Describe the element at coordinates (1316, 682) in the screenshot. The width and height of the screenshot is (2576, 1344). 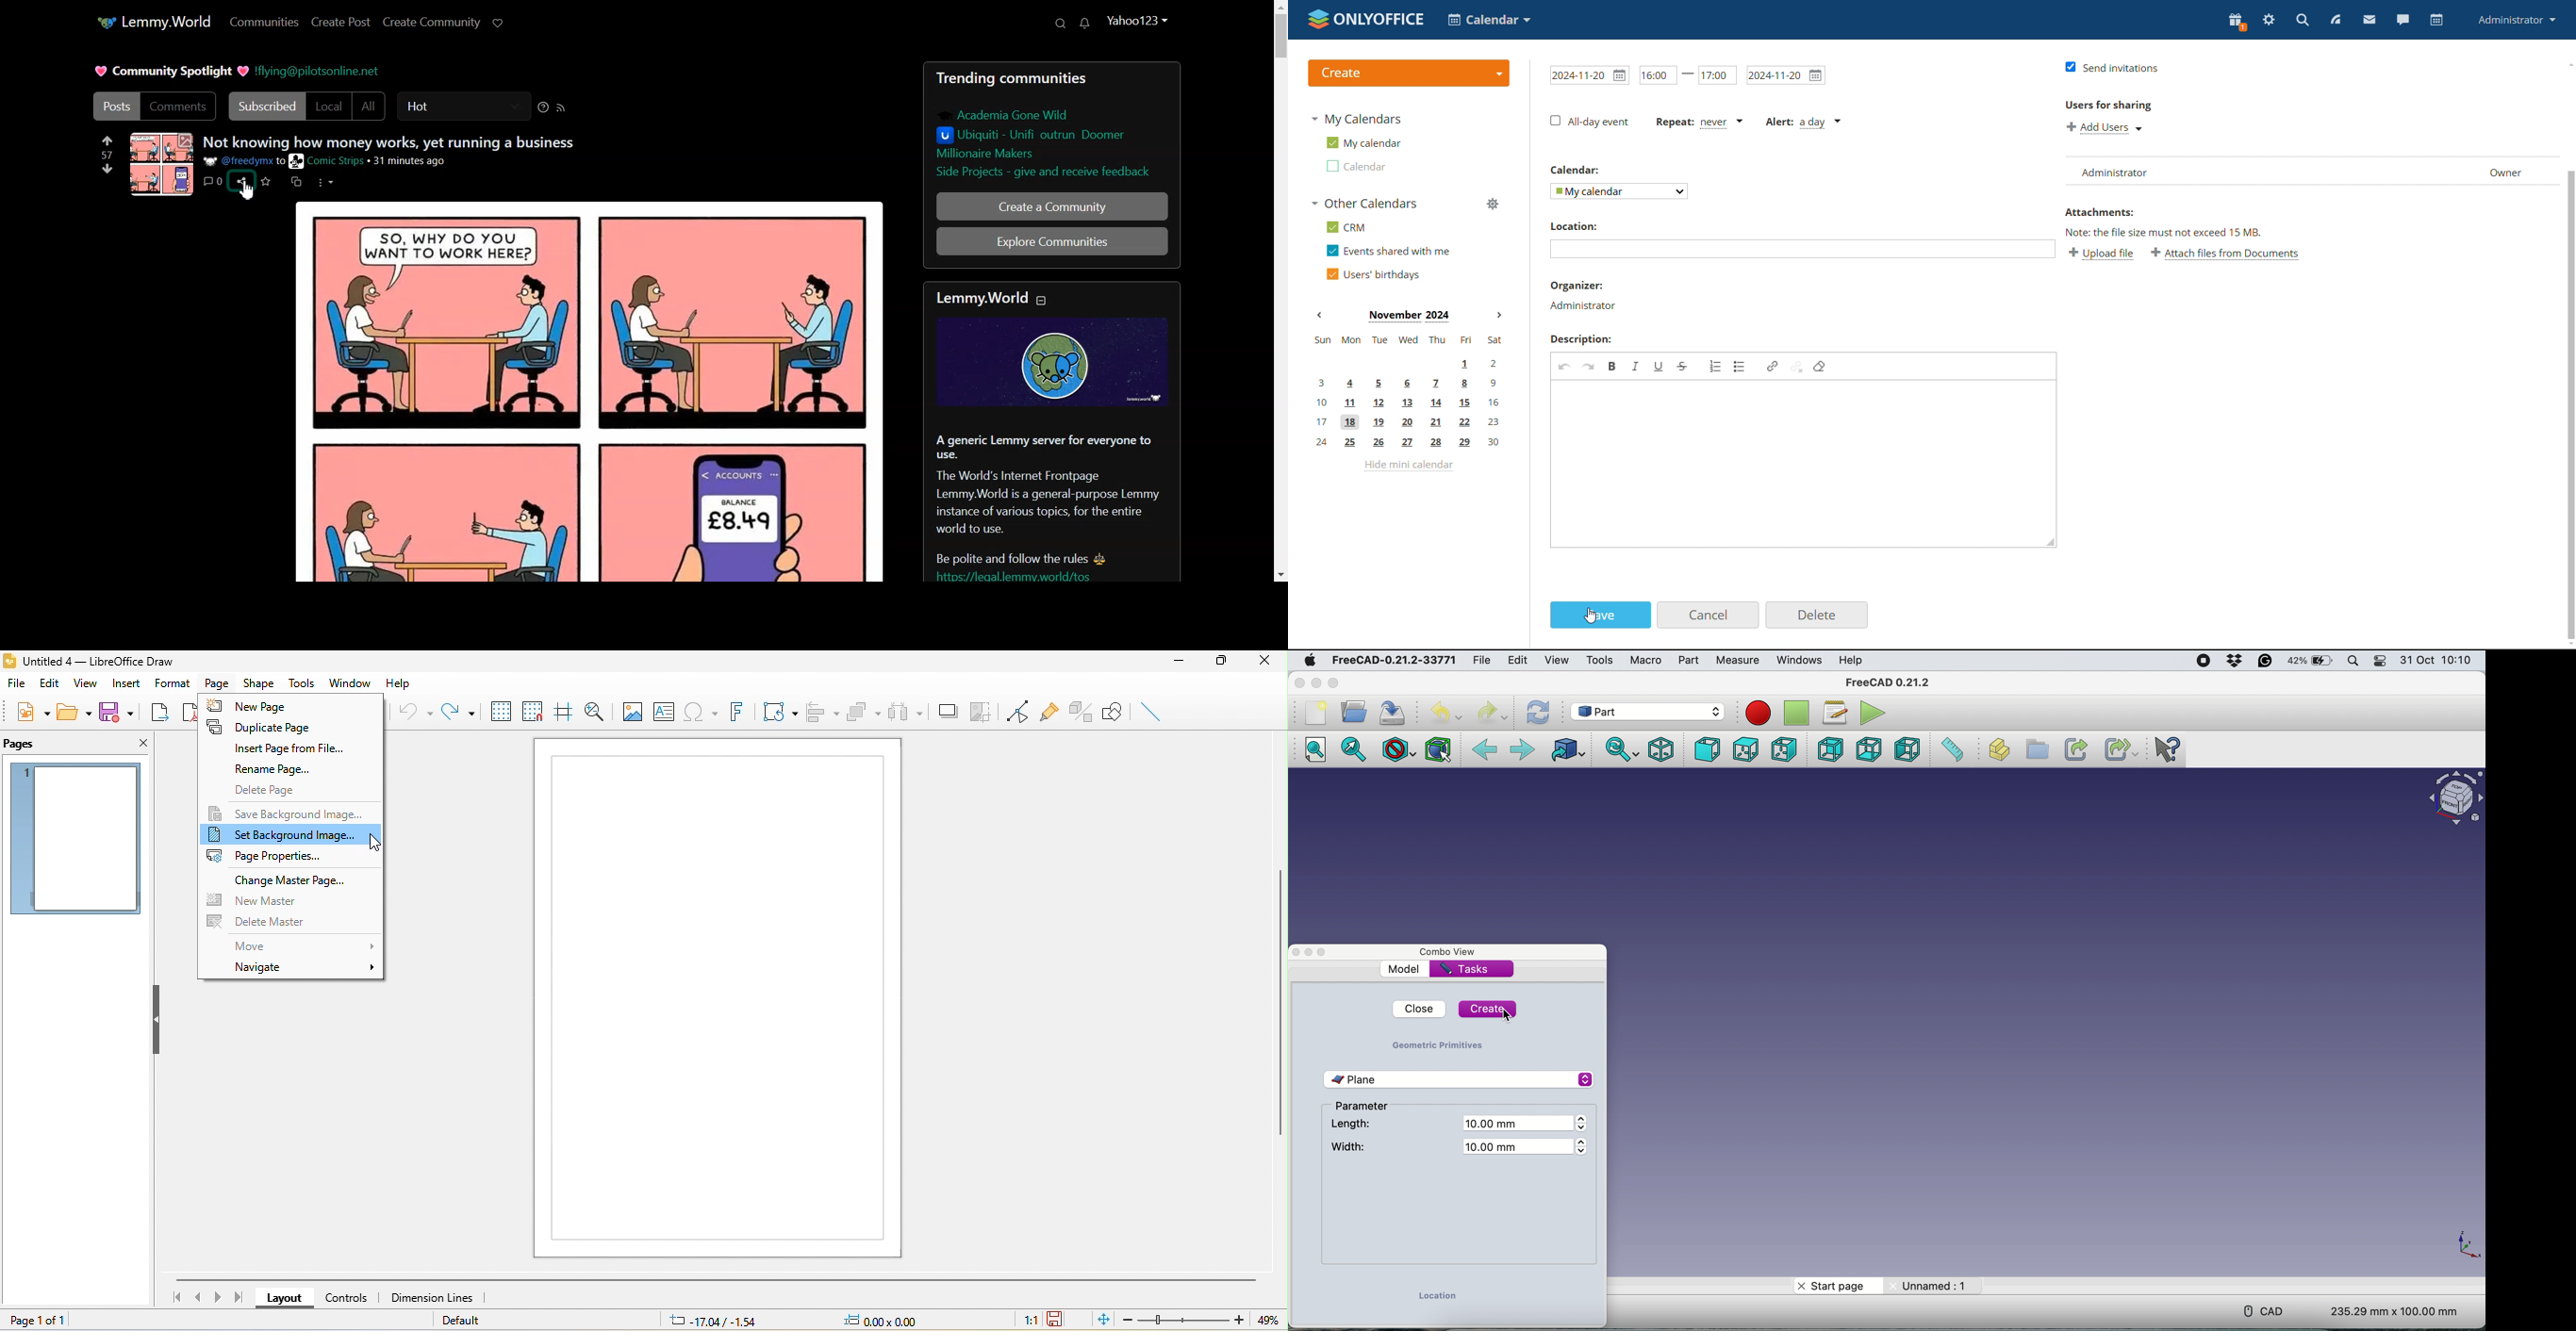
I see `minimize` at that location.